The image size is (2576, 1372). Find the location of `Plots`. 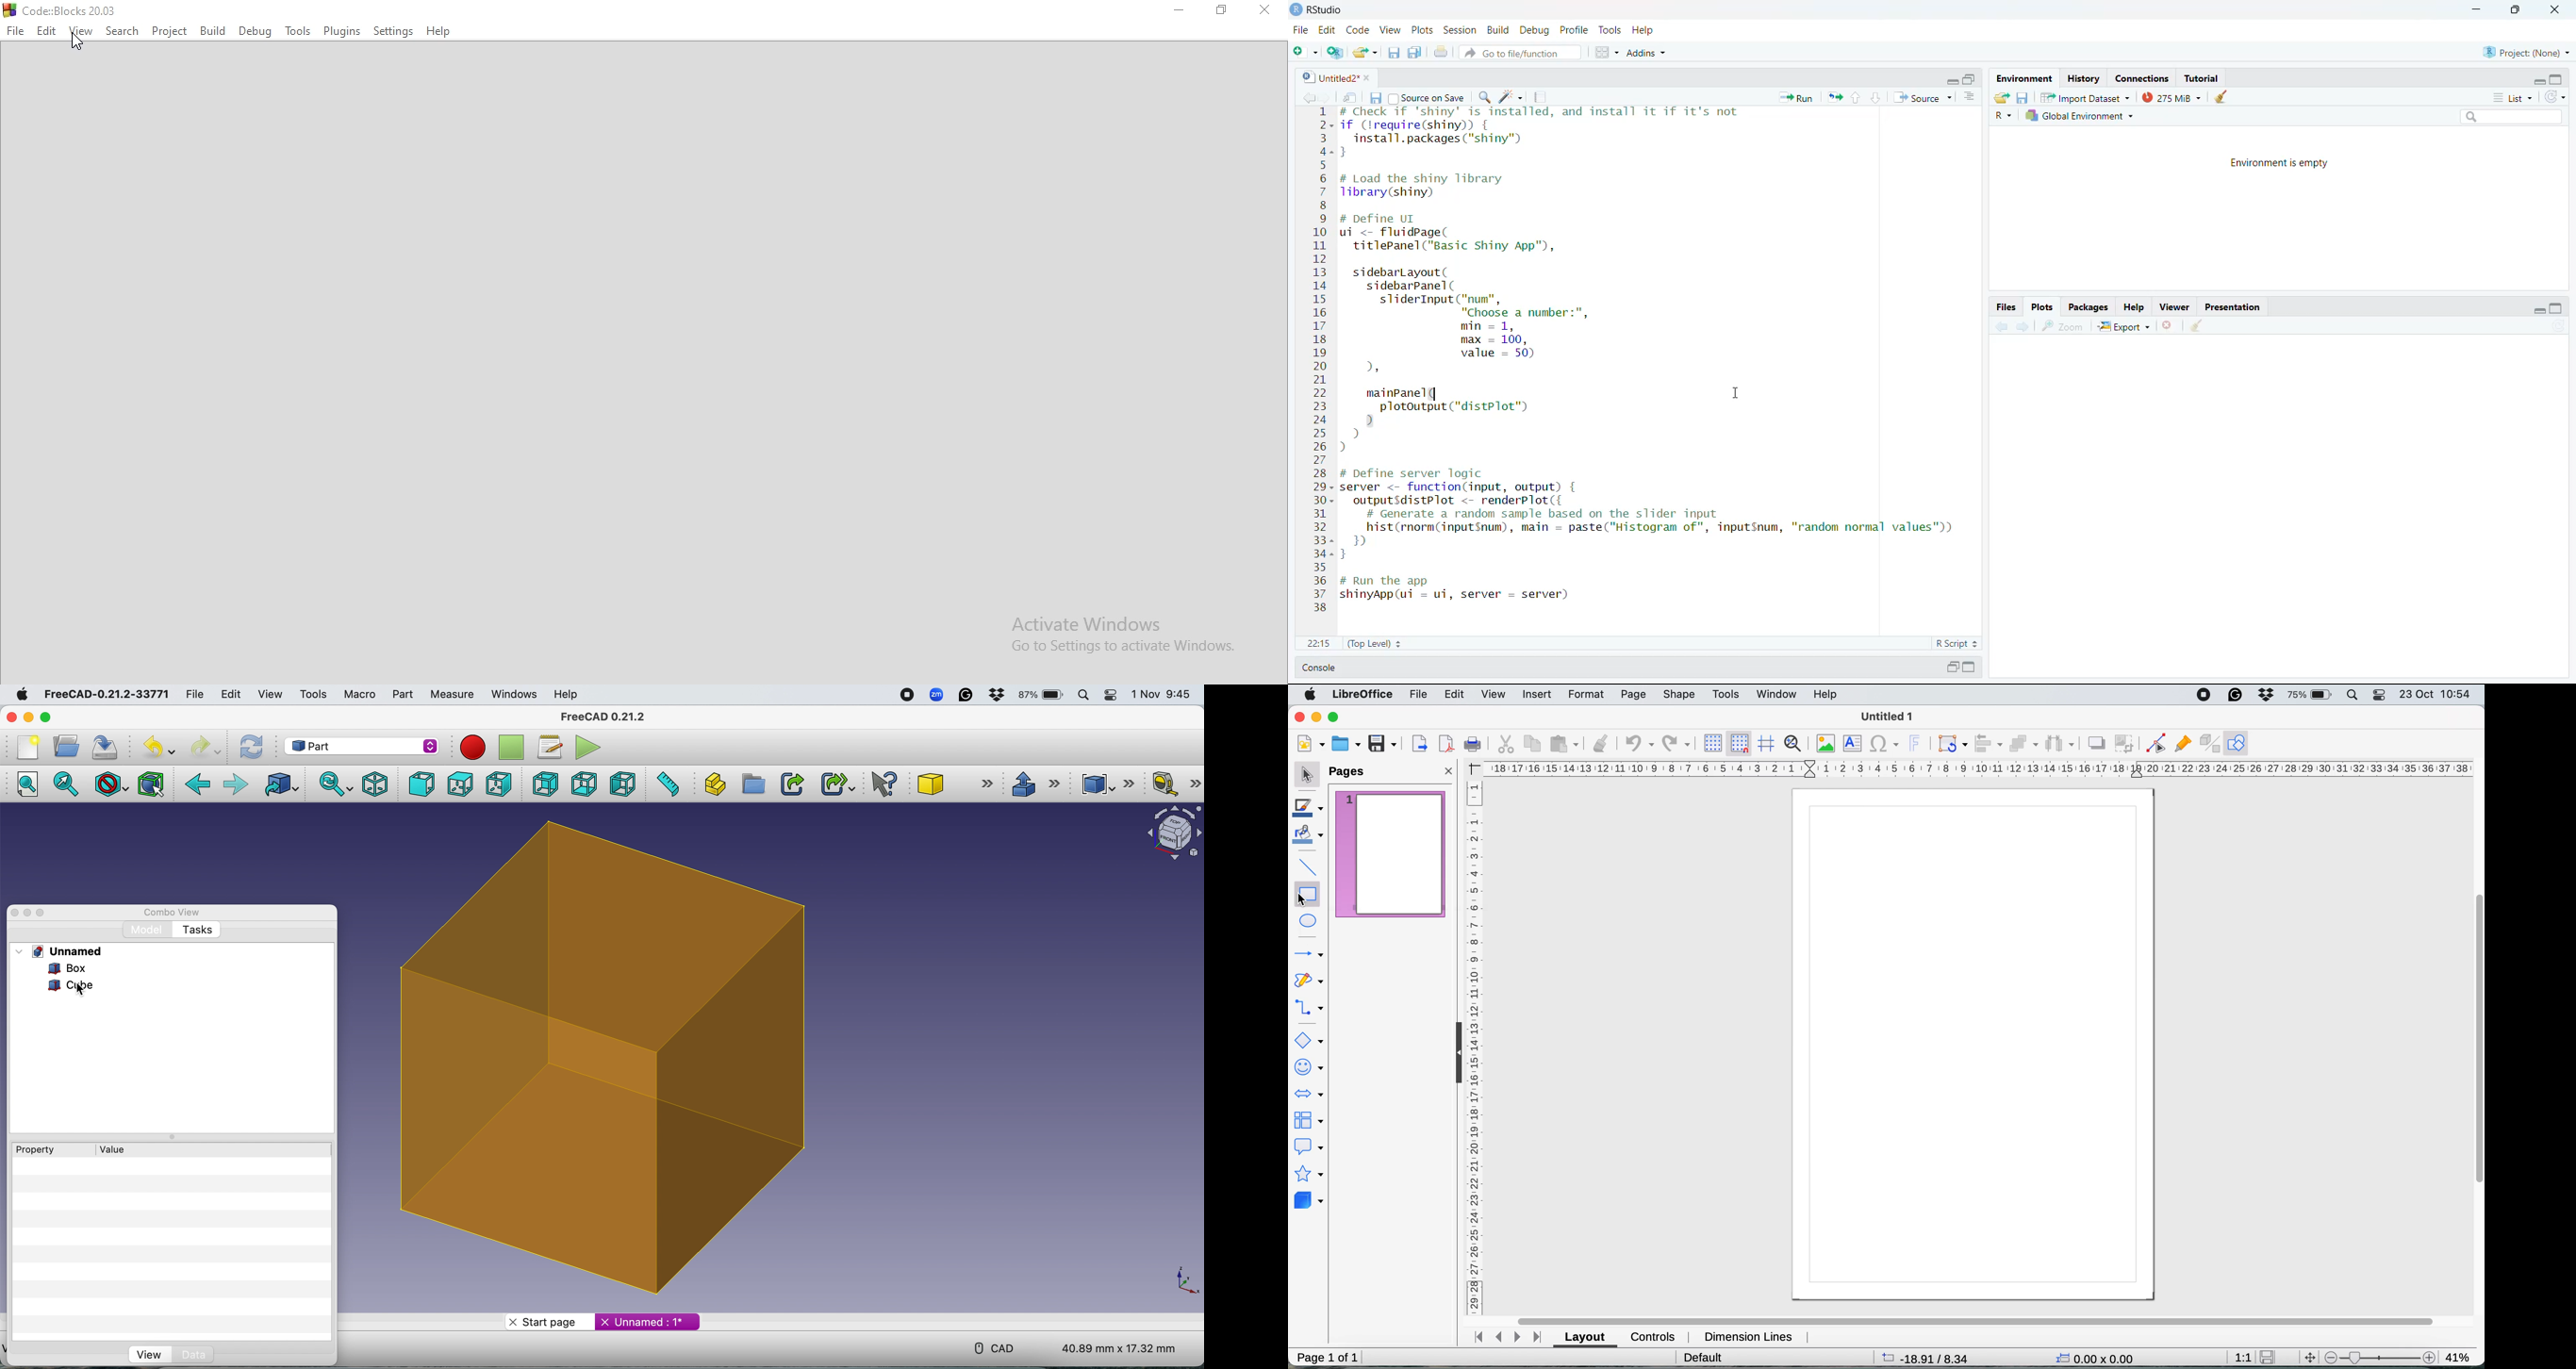

Plots is located at coordinates (1422, 30).